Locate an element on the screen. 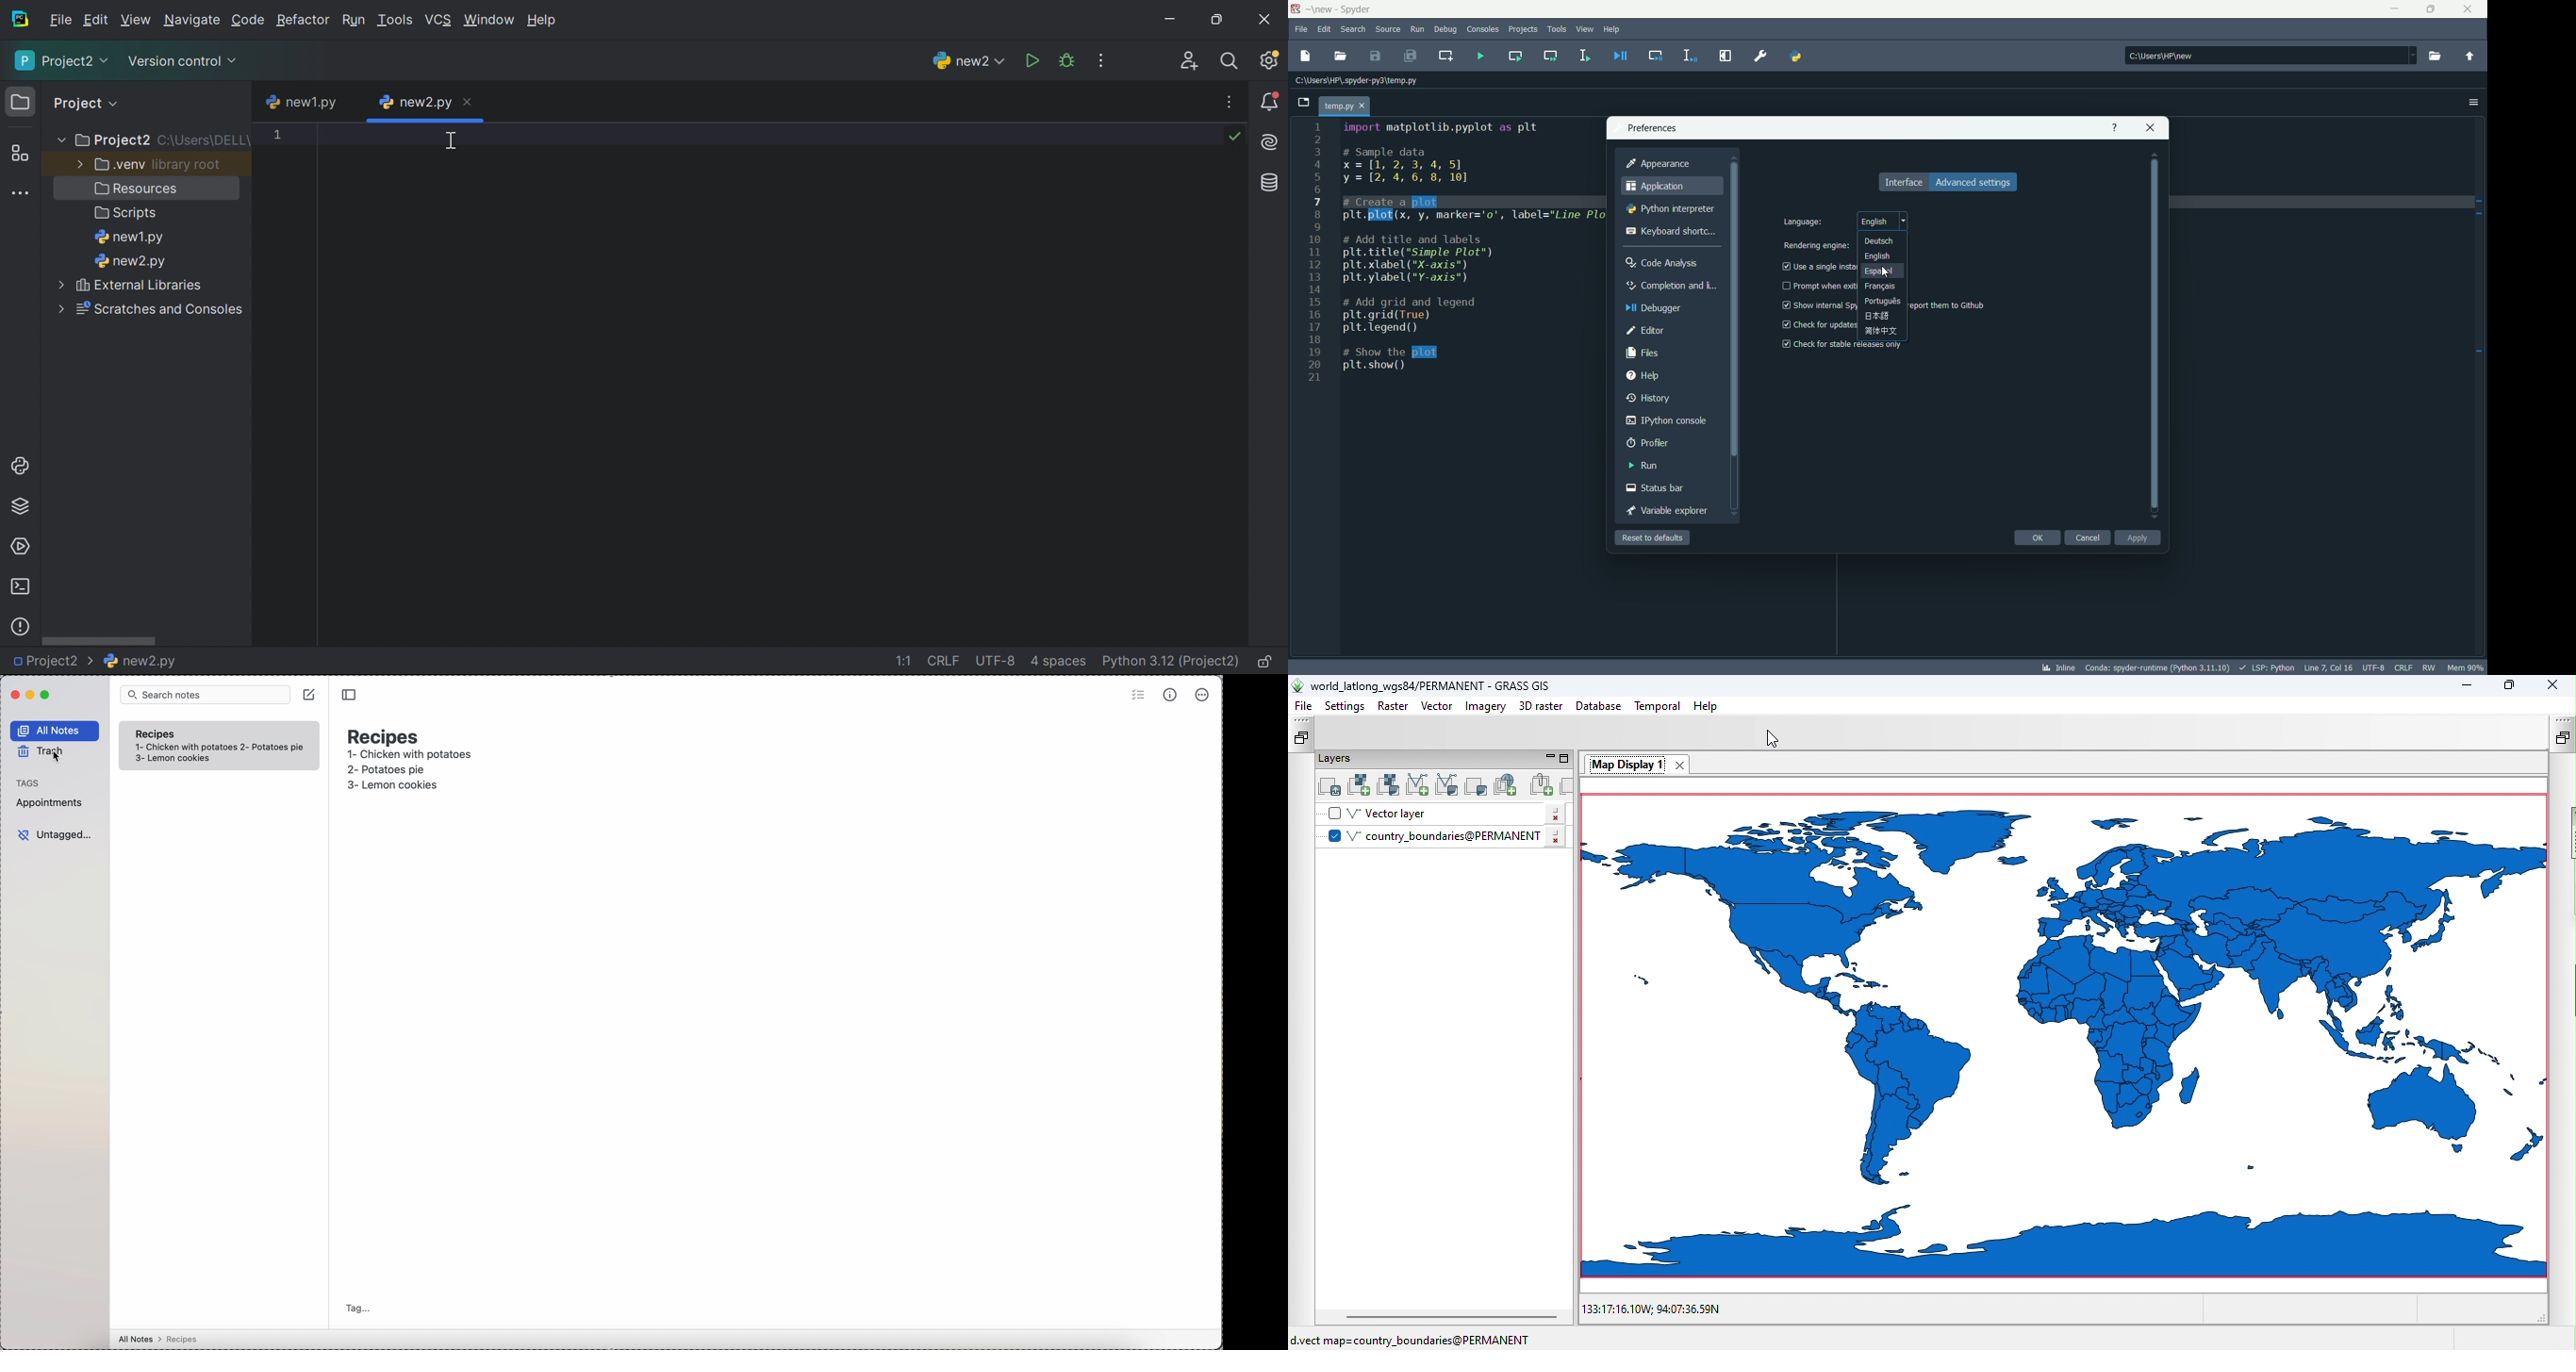  ipython console is located at coordinates (1667, 420).